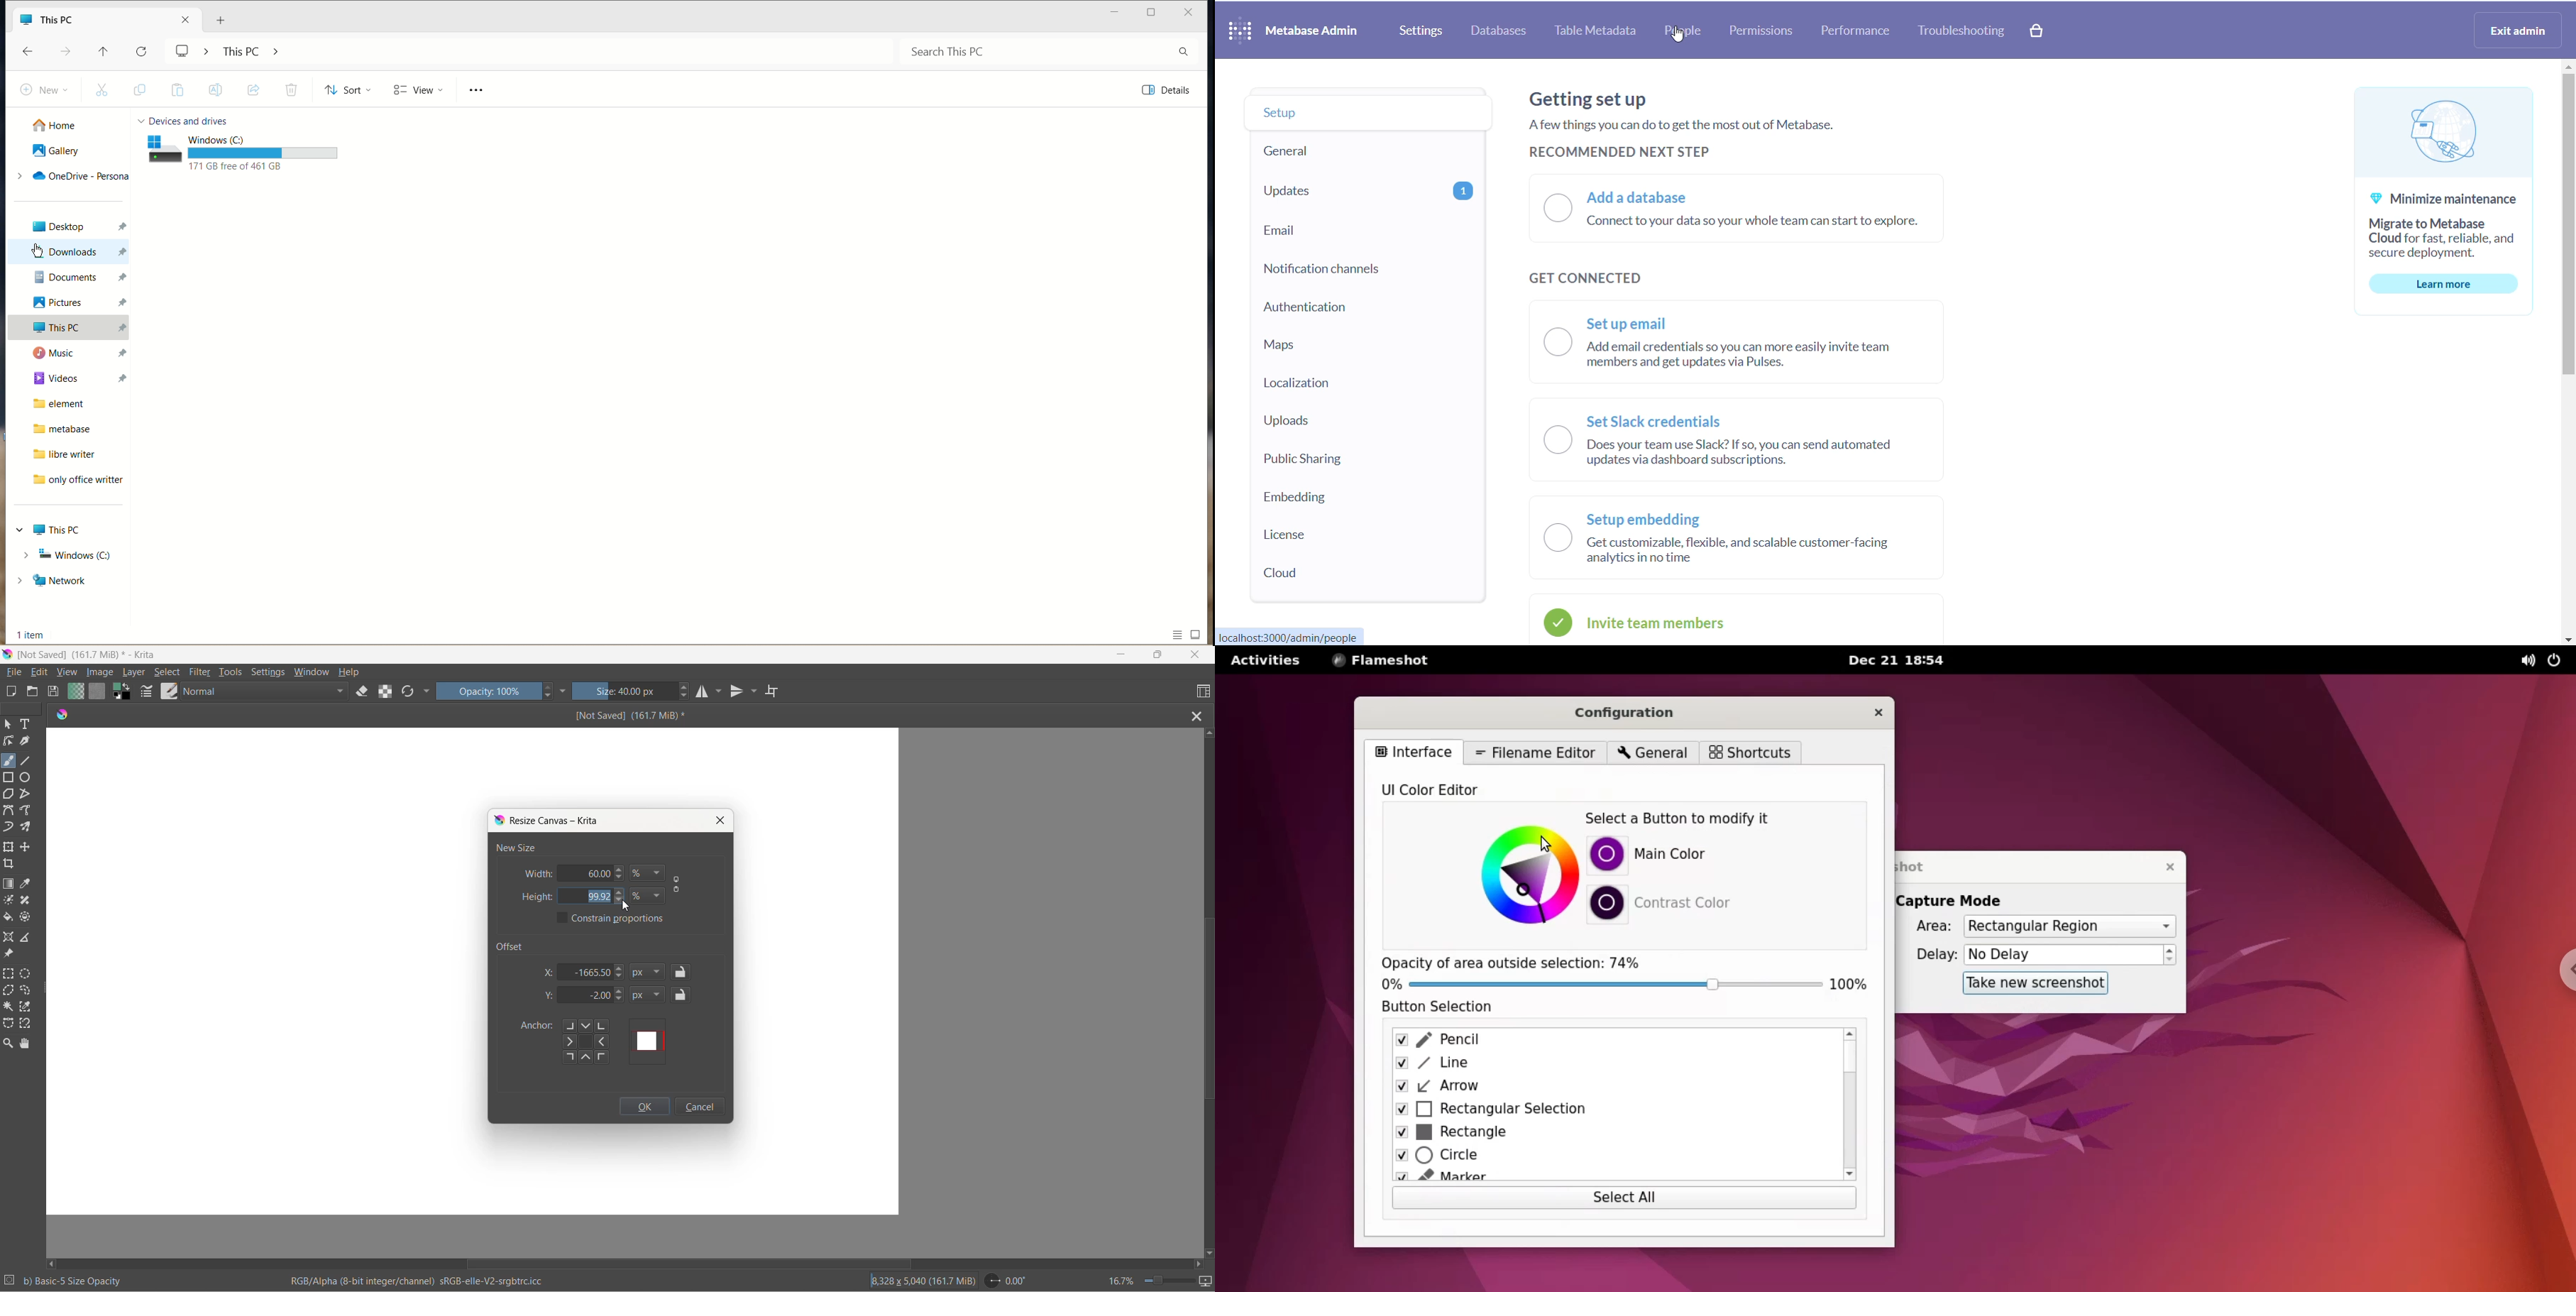  What do you see at coordinates (263, 138) in the screenshot?
I see `windows c` at bounding box center [263, 138].